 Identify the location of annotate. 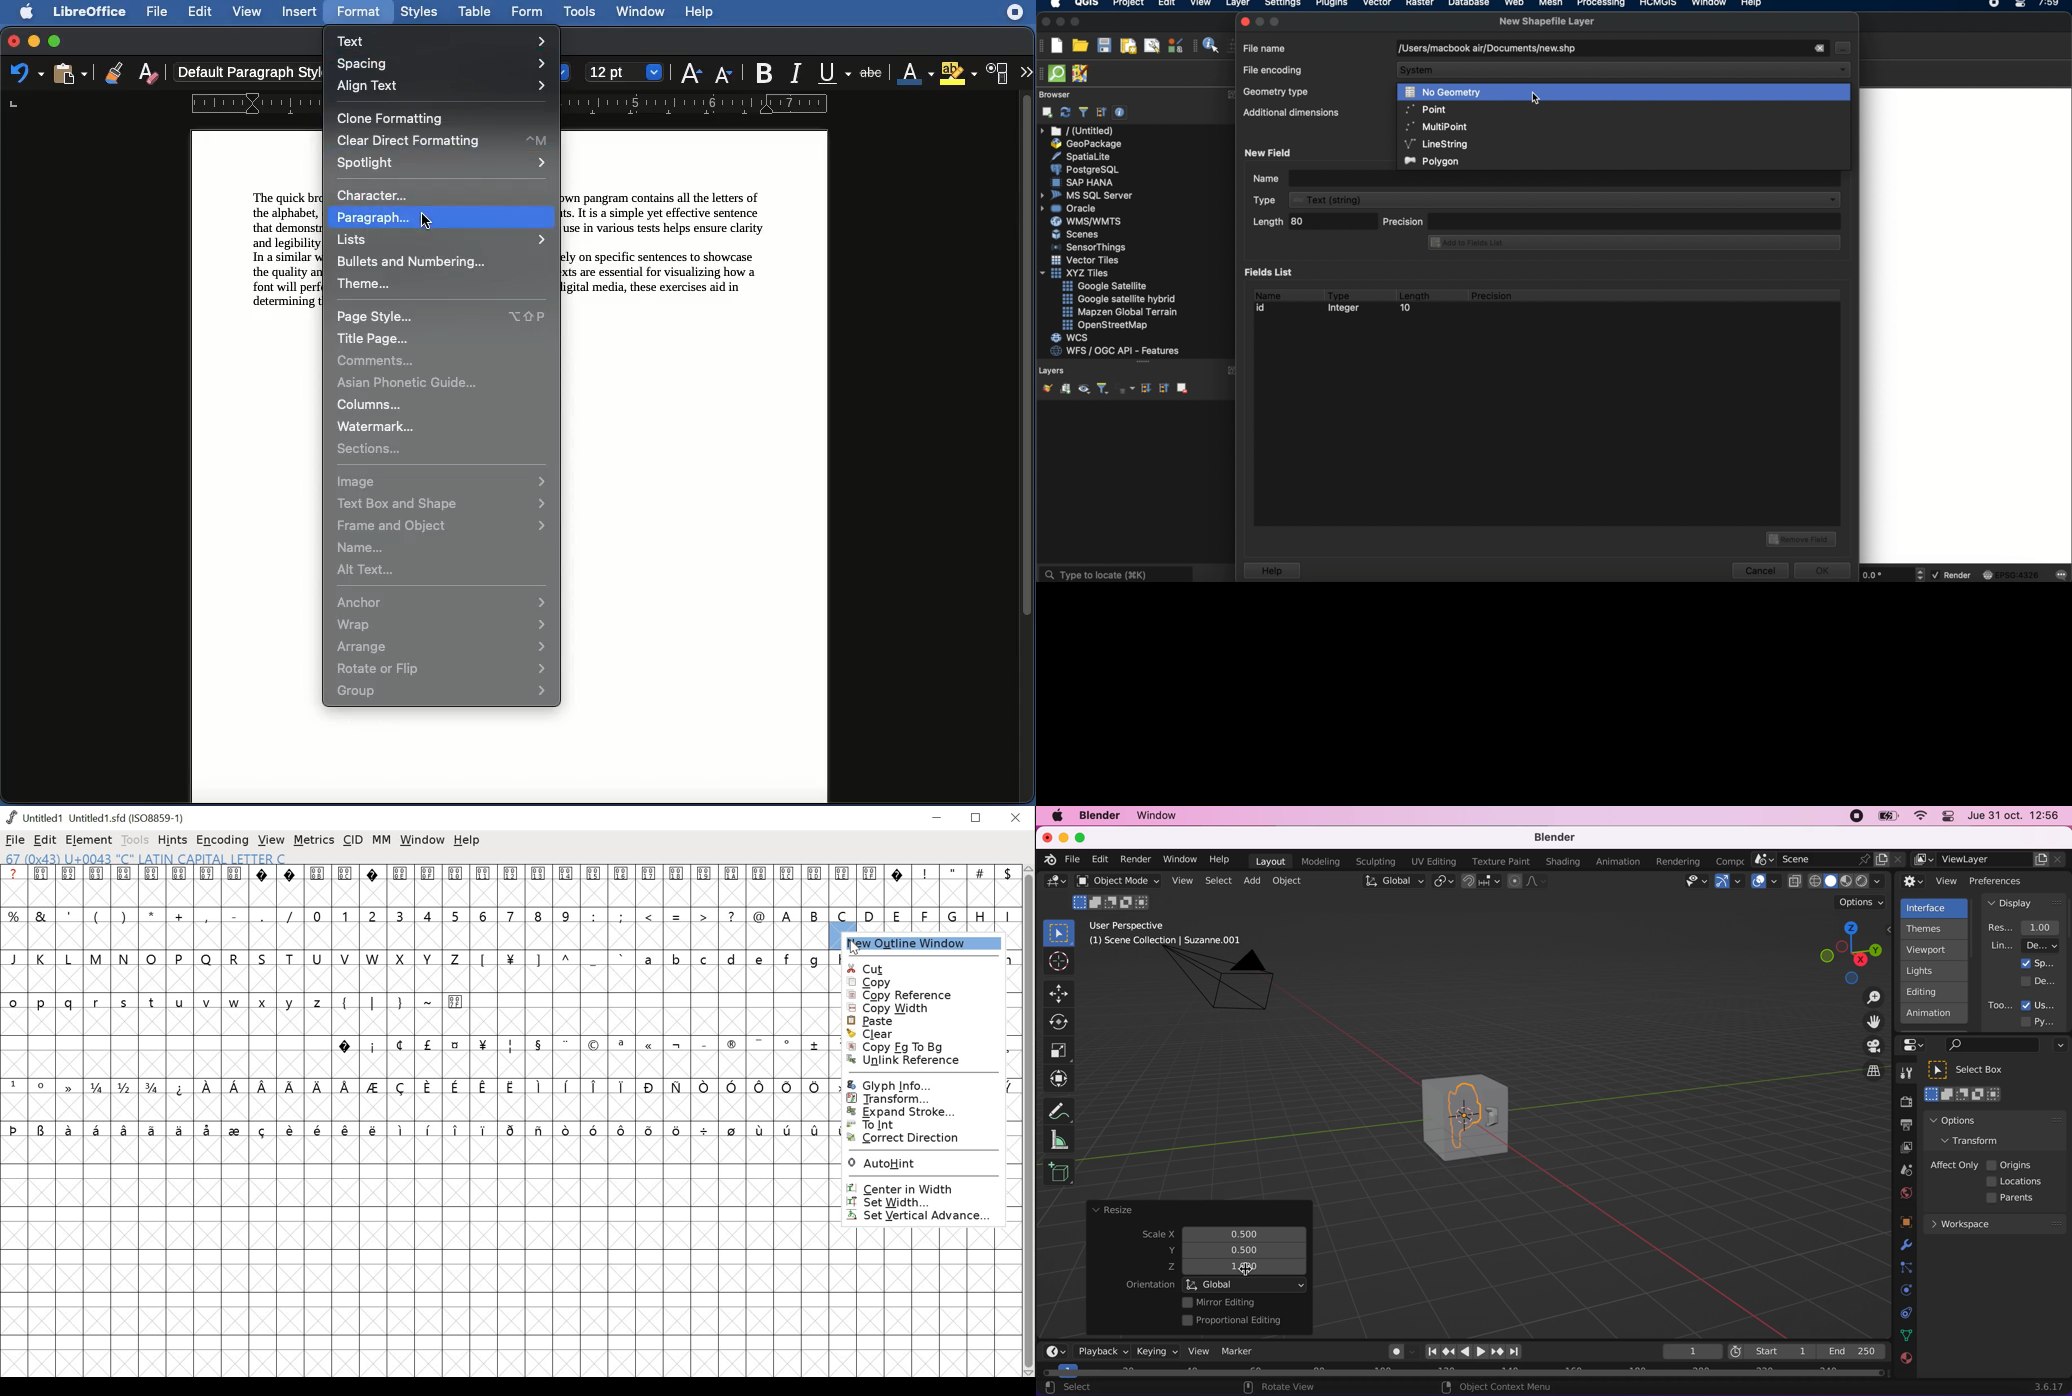
(1063, 1109).